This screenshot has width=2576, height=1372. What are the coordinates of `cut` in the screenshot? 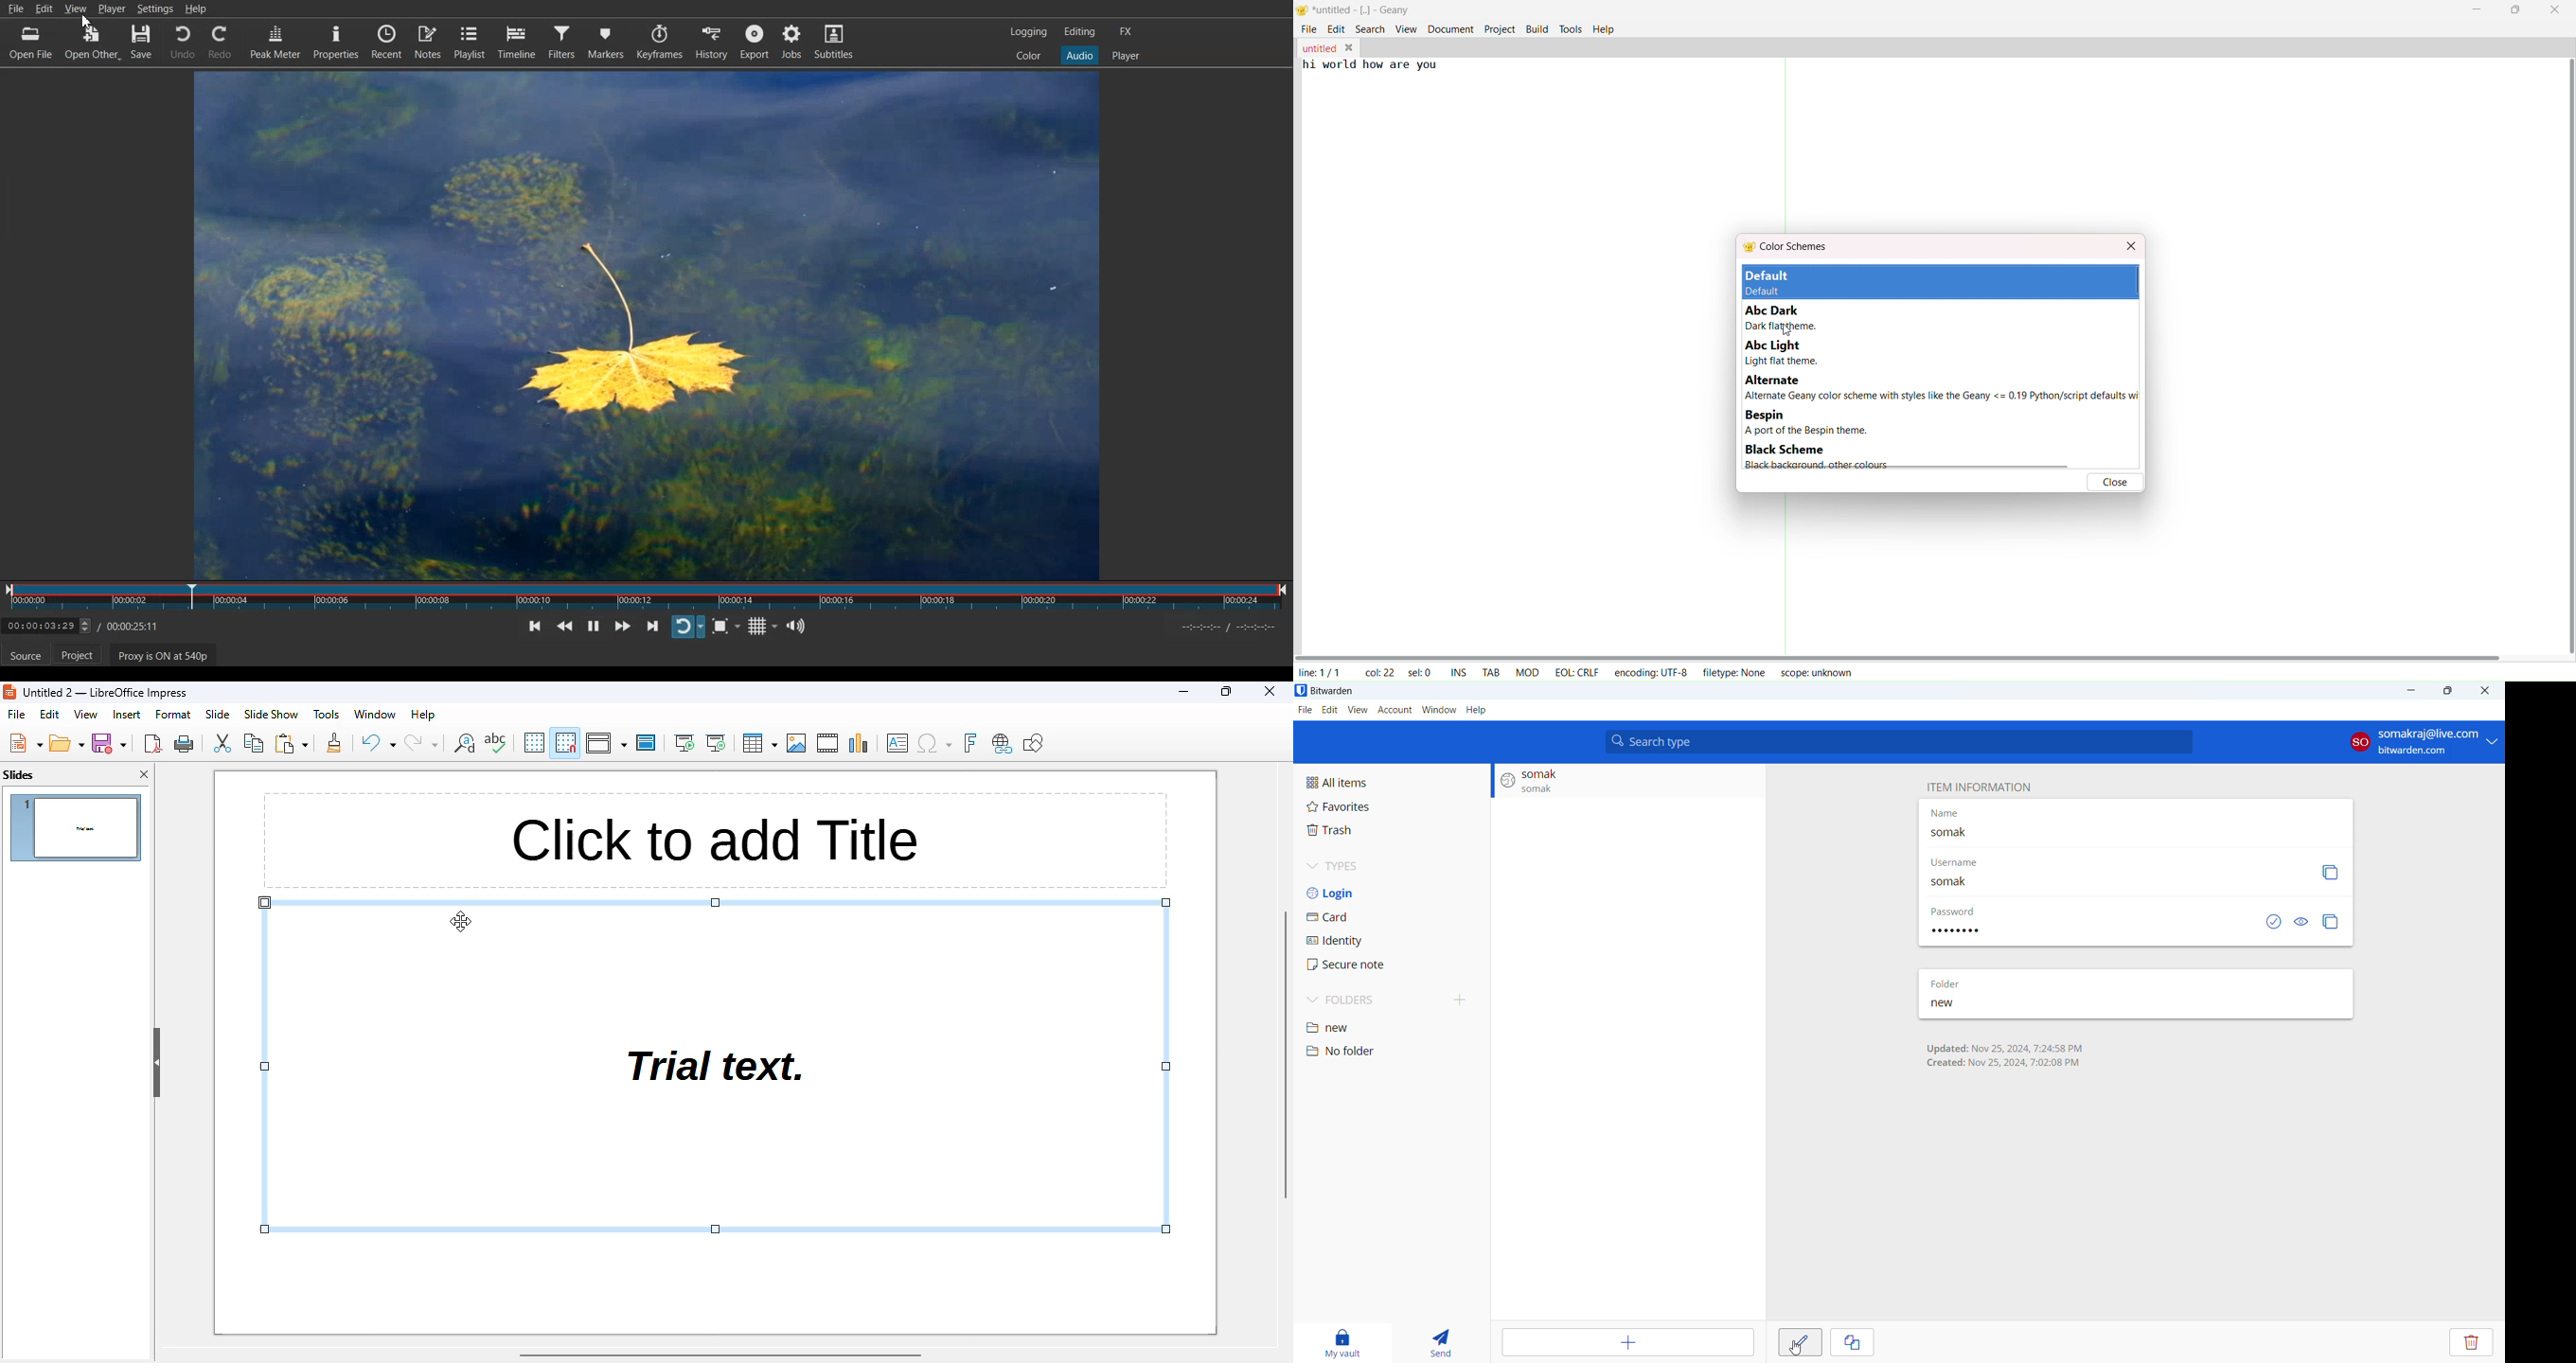 It's located at (222, 743).